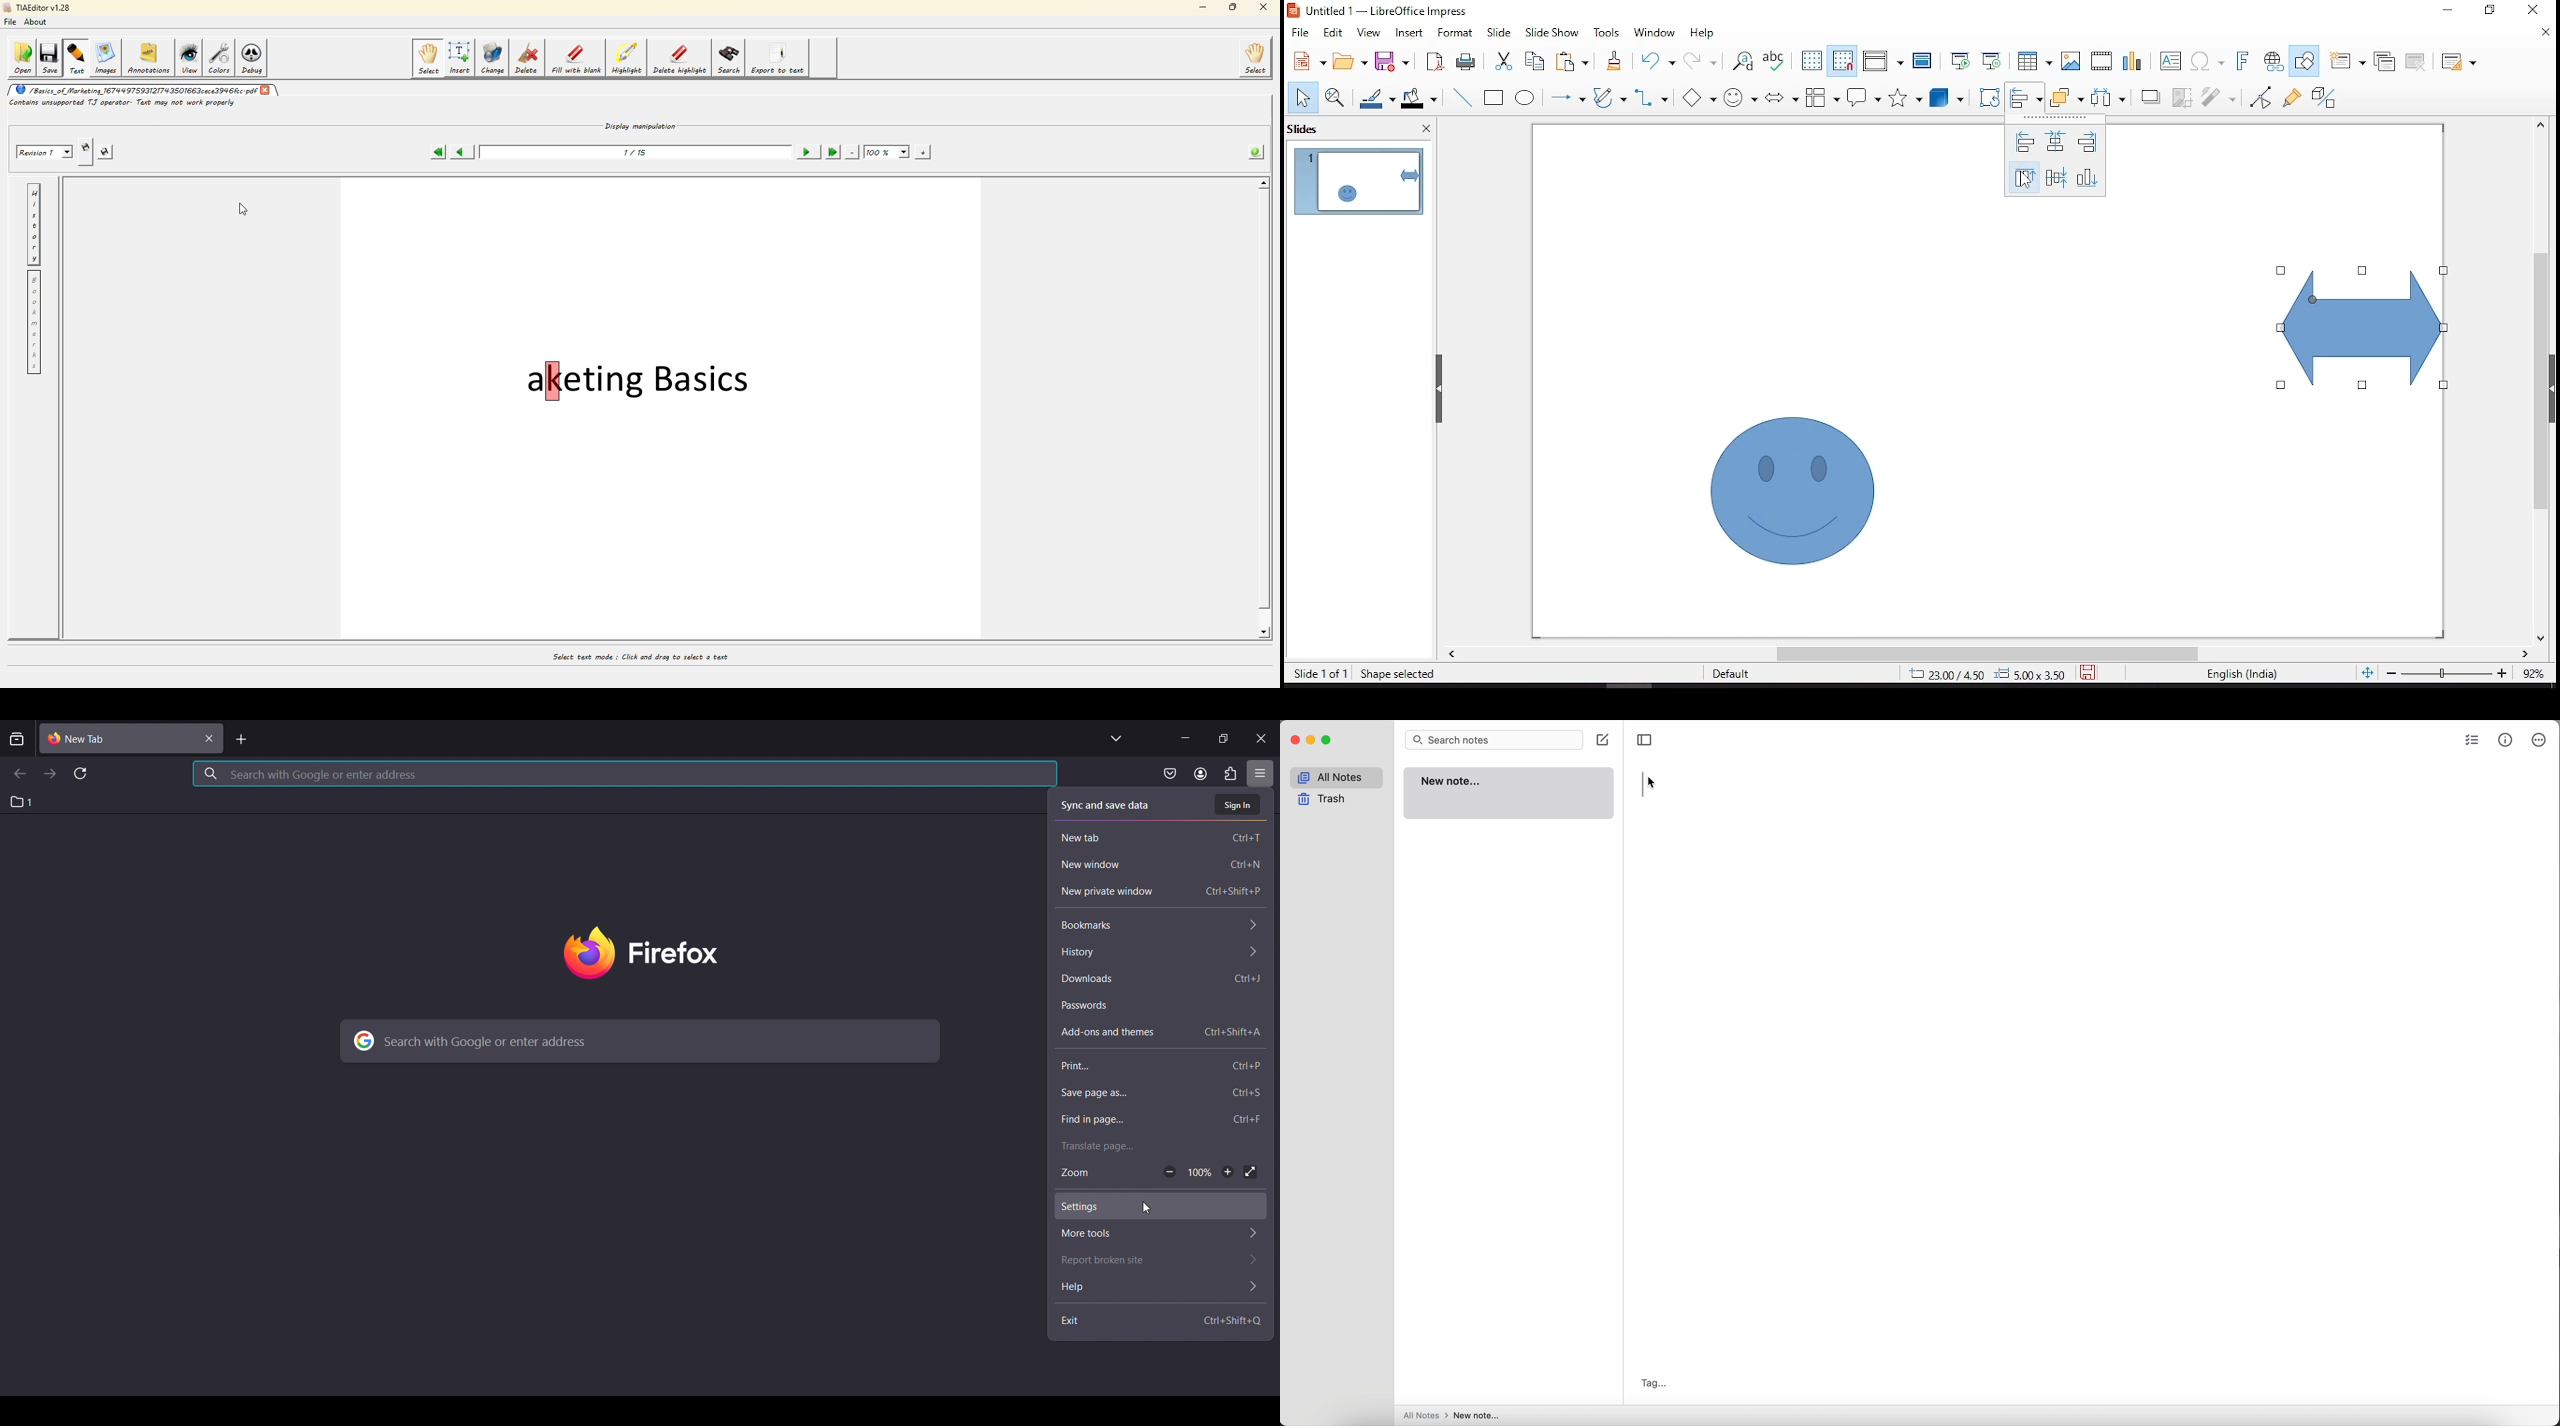 The width and height of the screenshot is (2576, 1428). What do you see at coordinates (1496, 99) in the screenshot?
I see `rectangle` at bounding box center [1496, 99].